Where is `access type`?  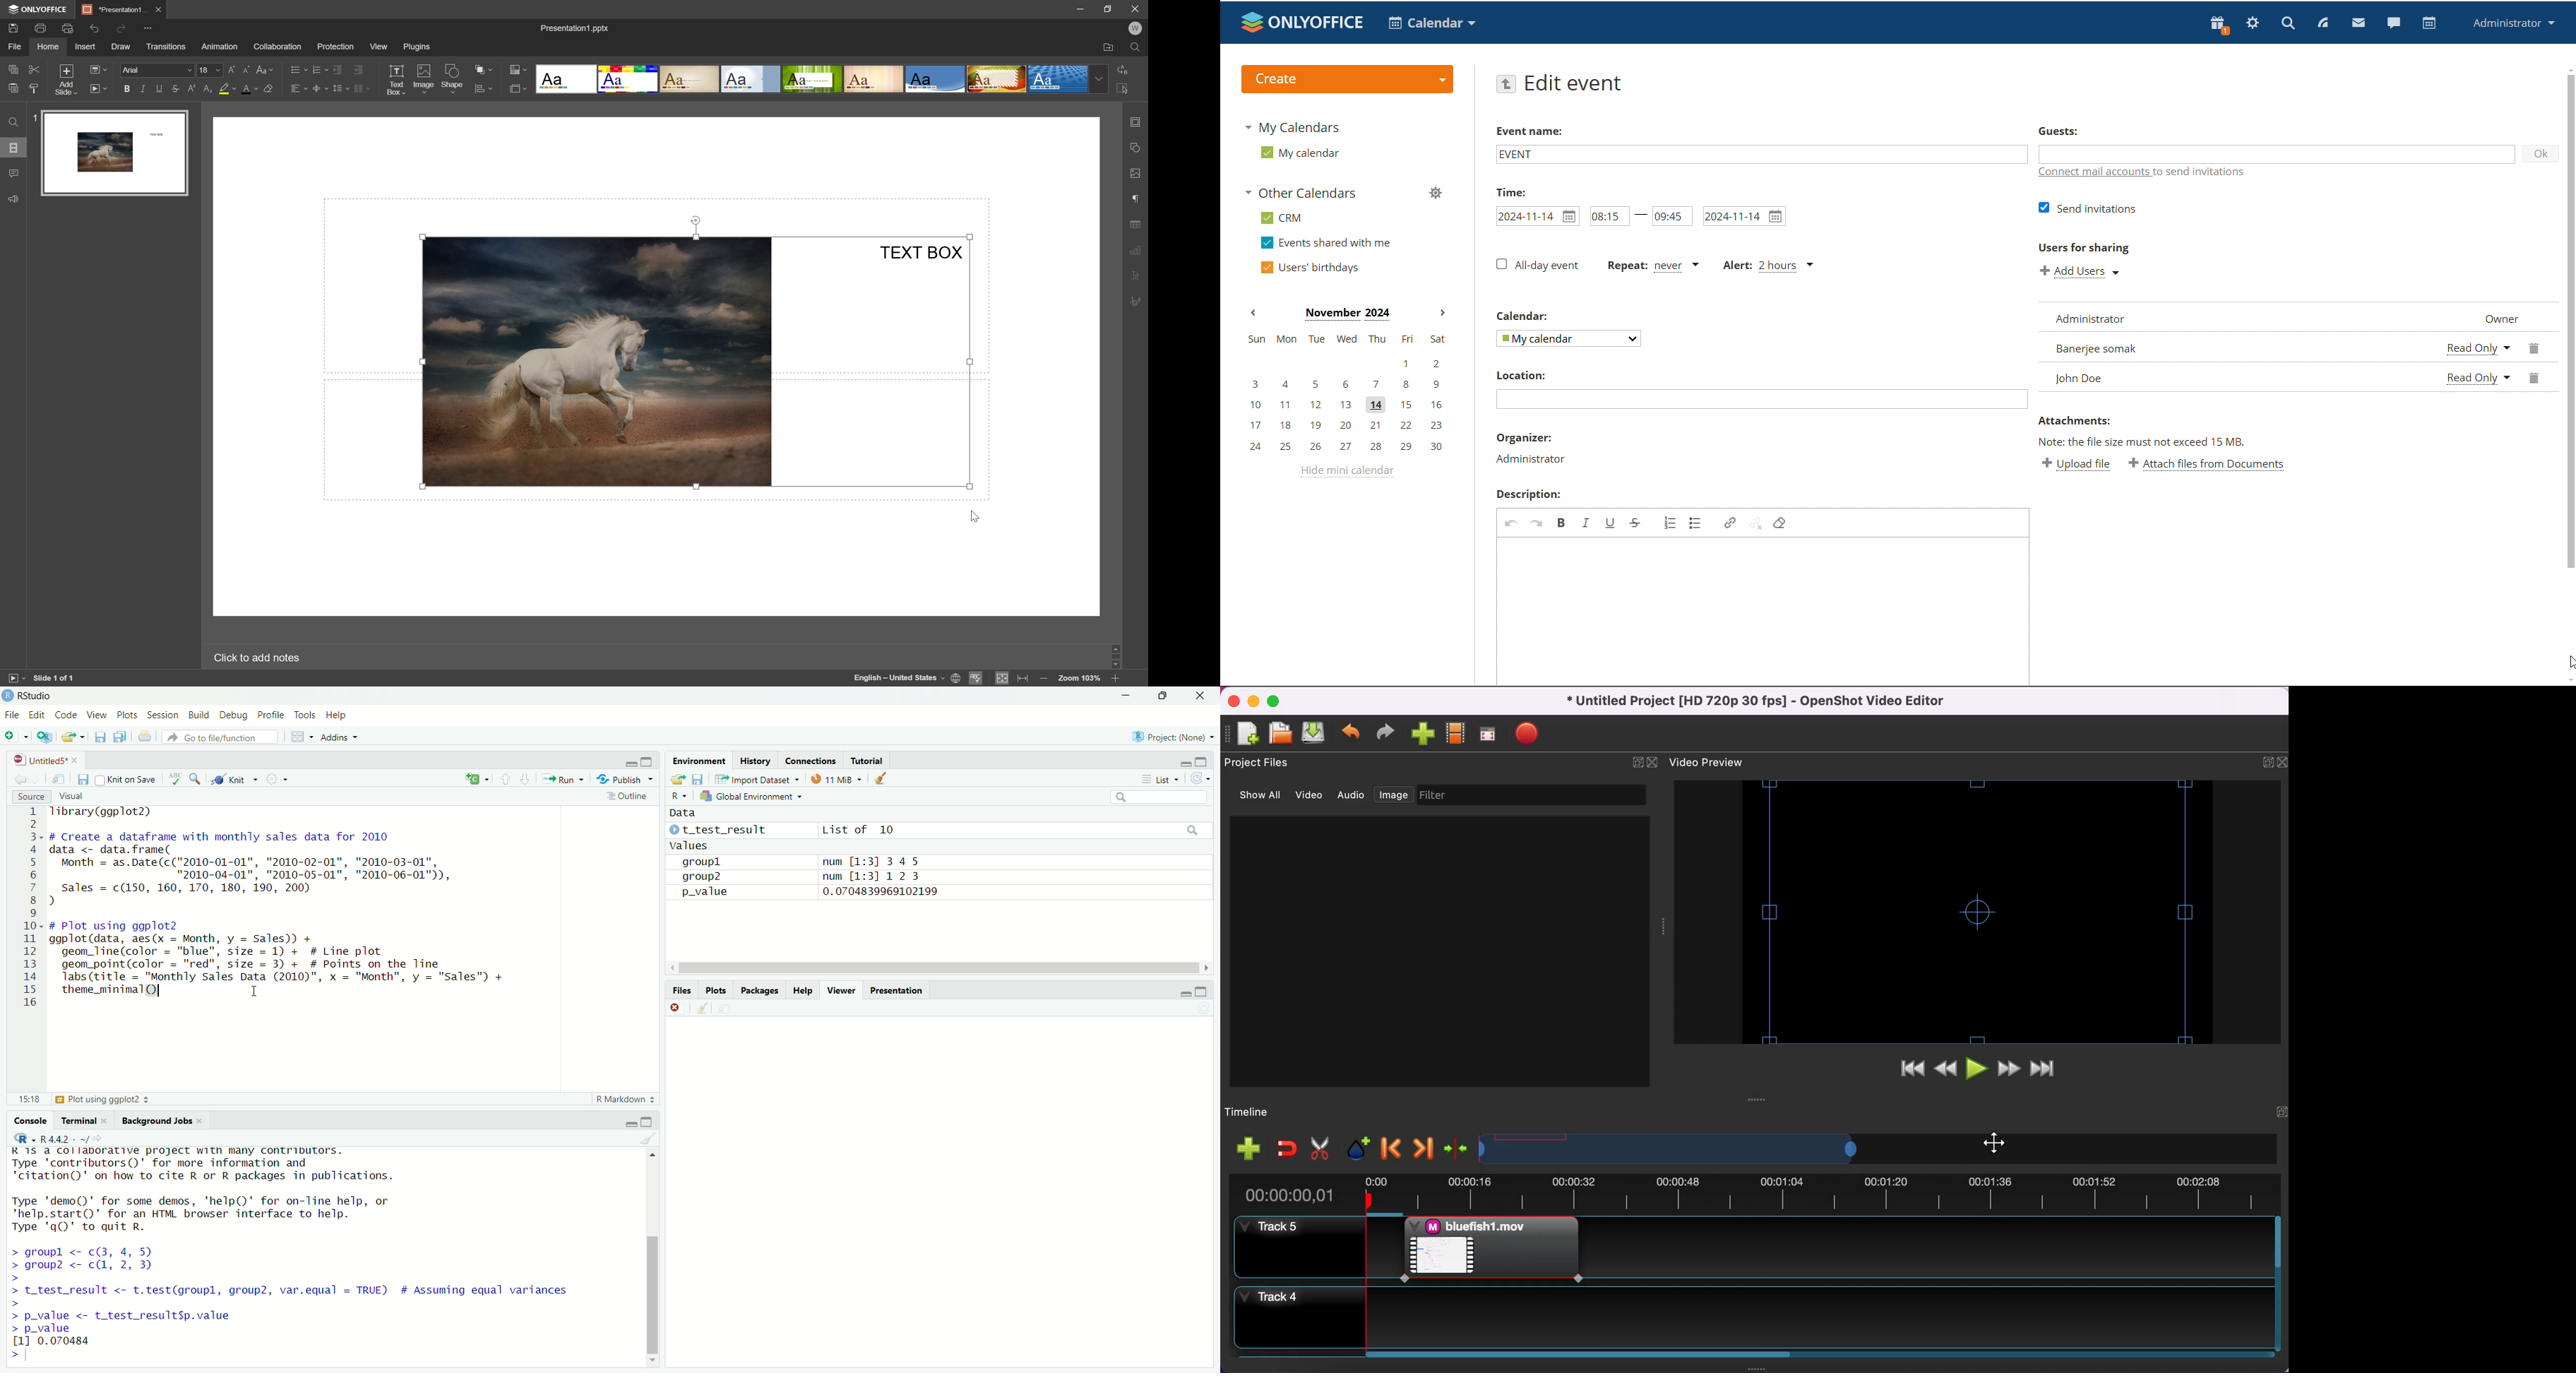
access type is located at coordinates (2478, 364).